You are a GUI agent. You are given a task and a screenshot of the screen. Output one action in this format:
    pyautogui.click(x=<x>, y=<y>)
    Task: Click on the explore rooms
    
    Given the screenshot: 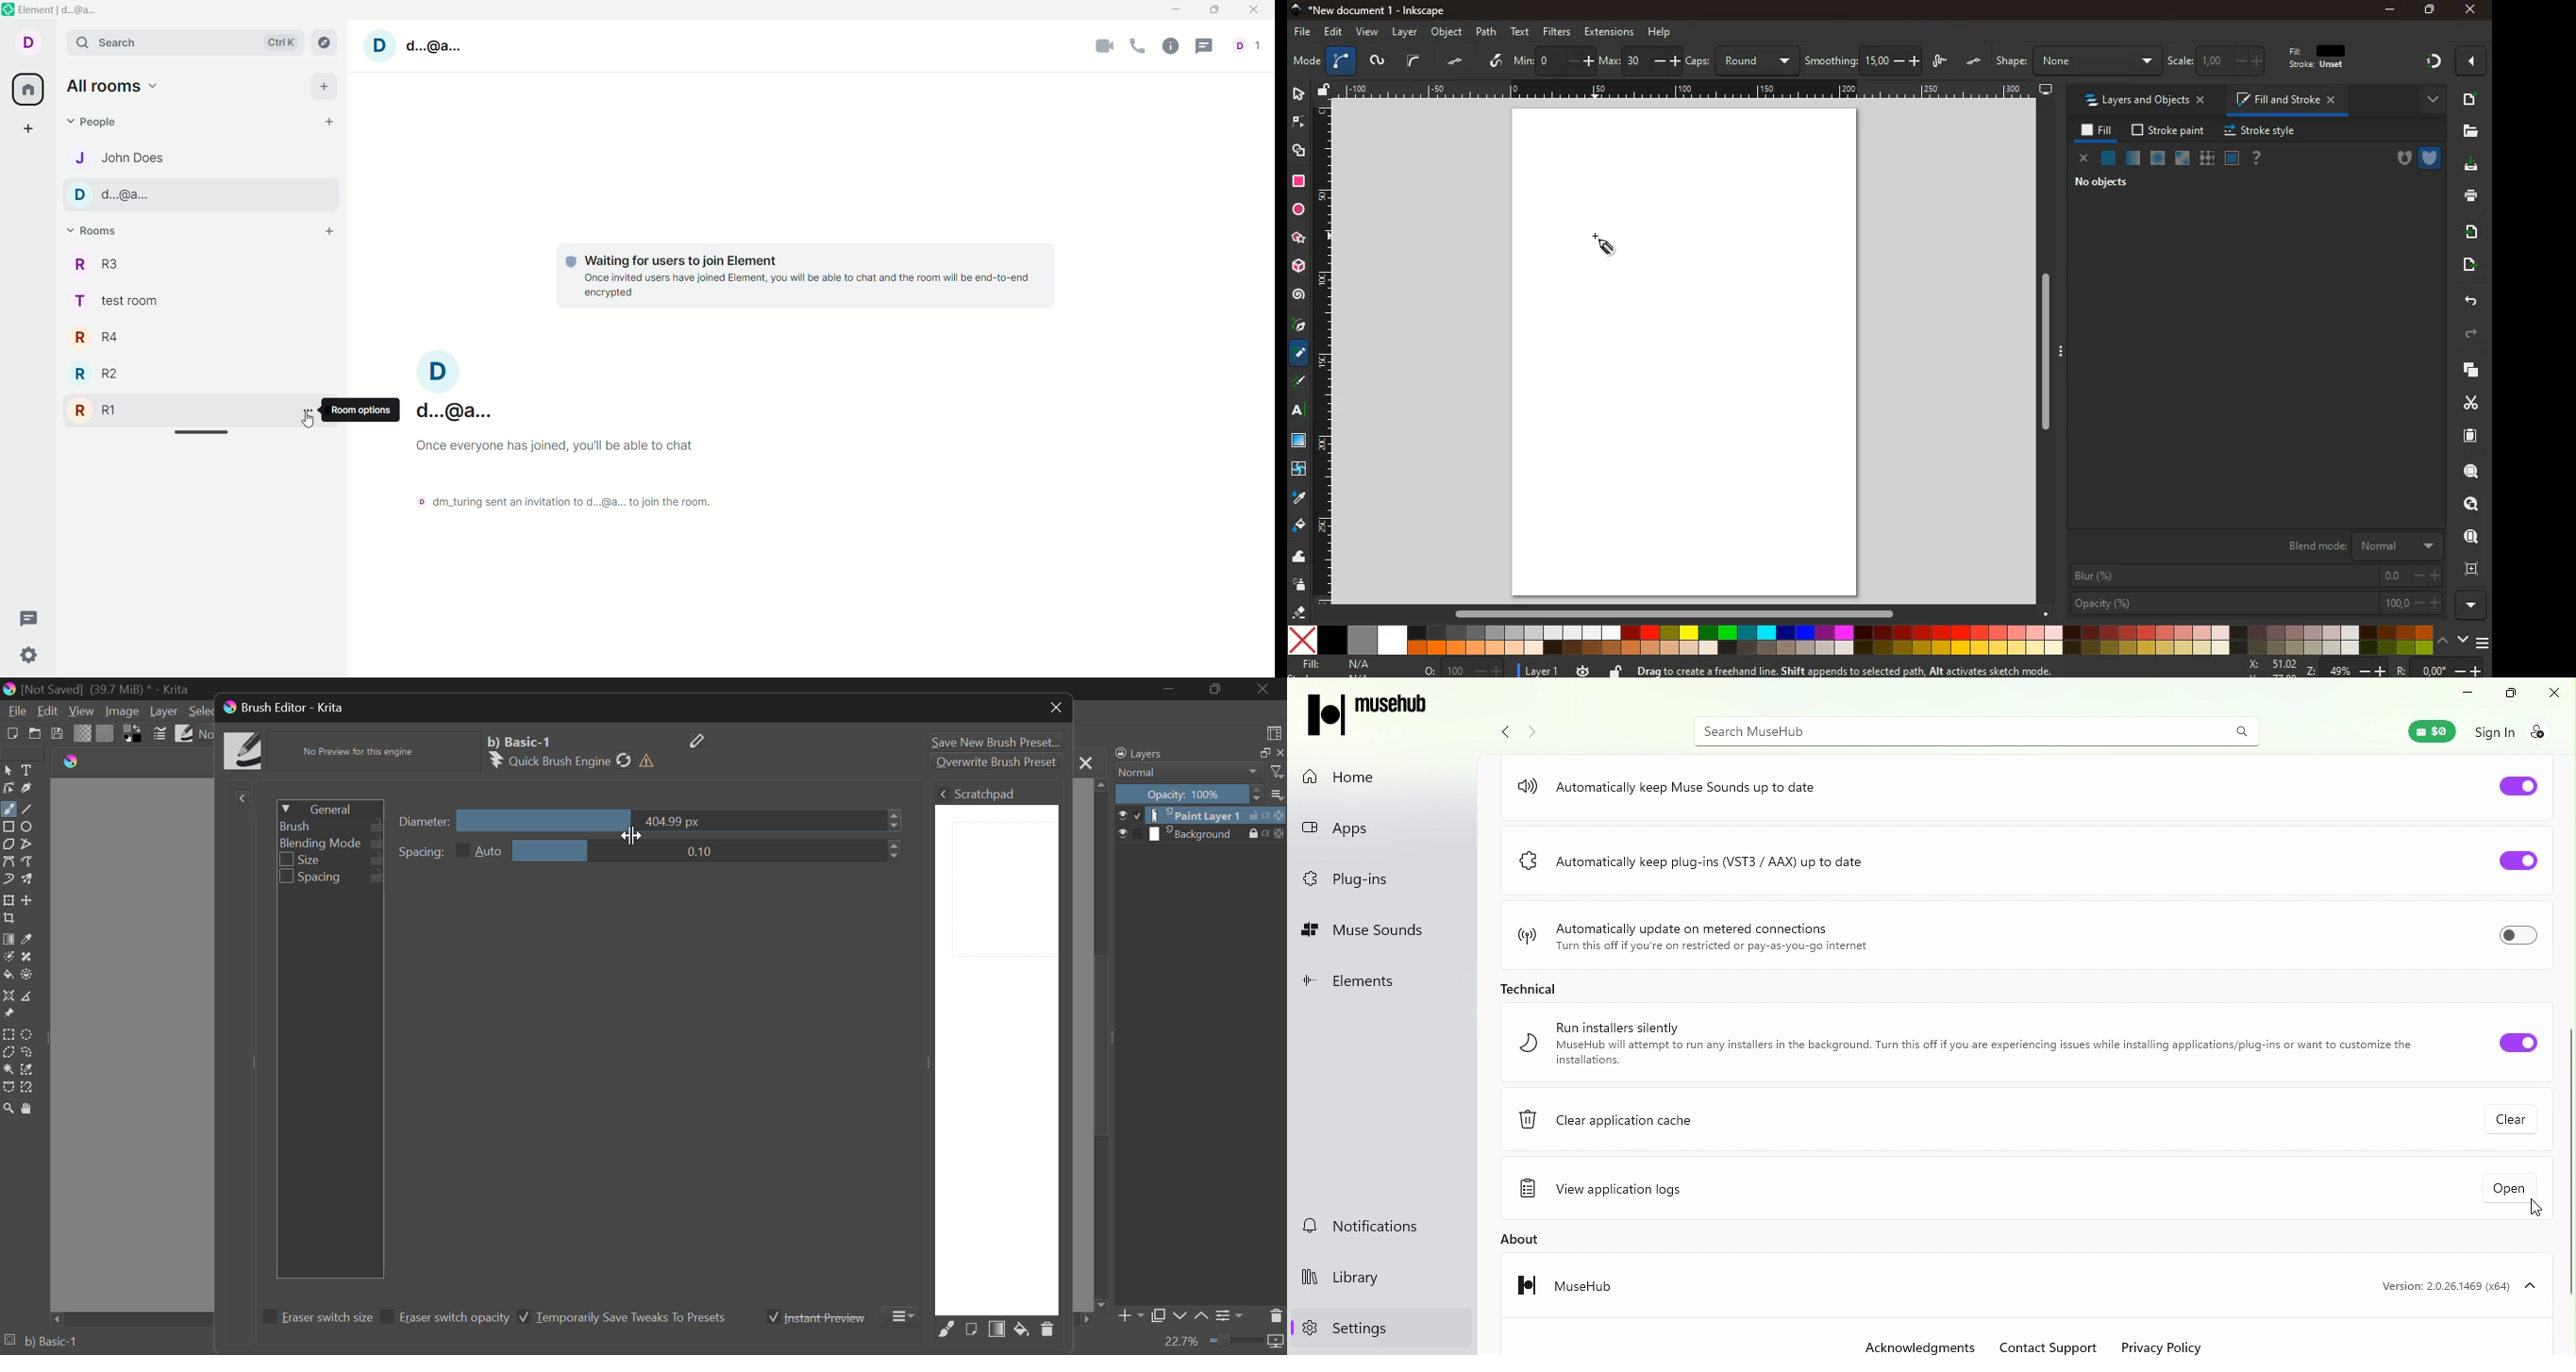 What is the action you would take?
    pyautogui.click(x=328, y=42)
    